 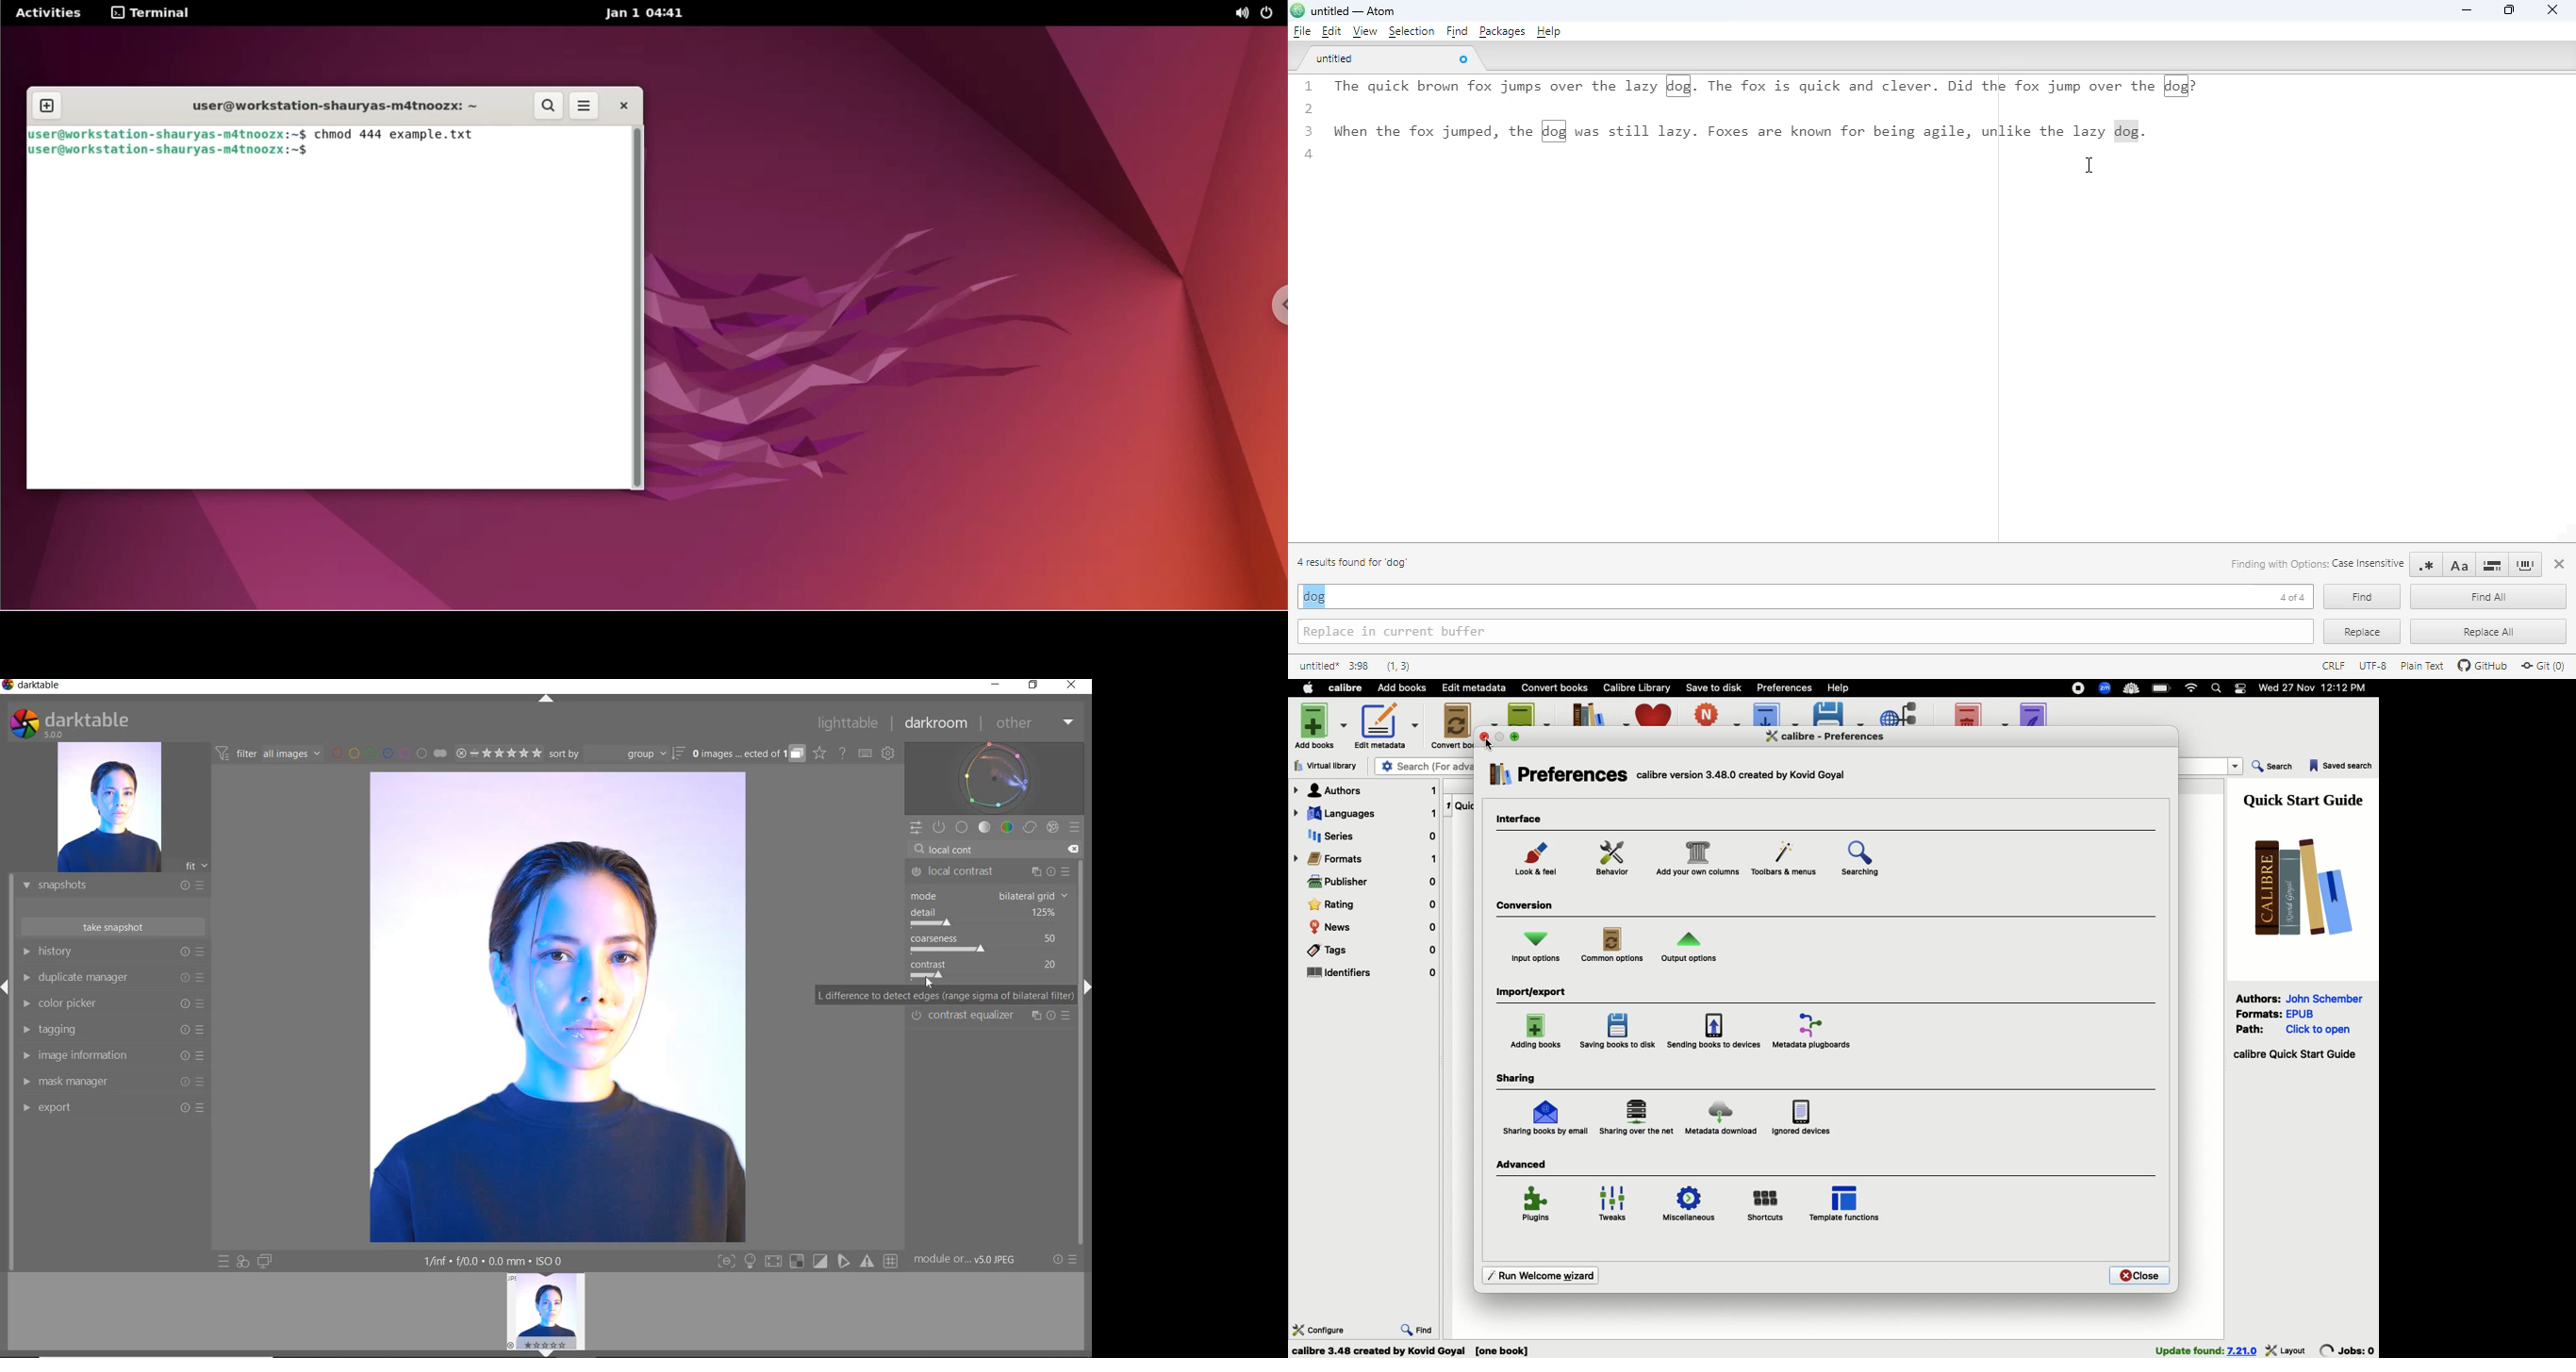 What do you see at coordinates (2106, 690) in the screenshot?
I see `Extensions` at bounding box center [2106, 690].